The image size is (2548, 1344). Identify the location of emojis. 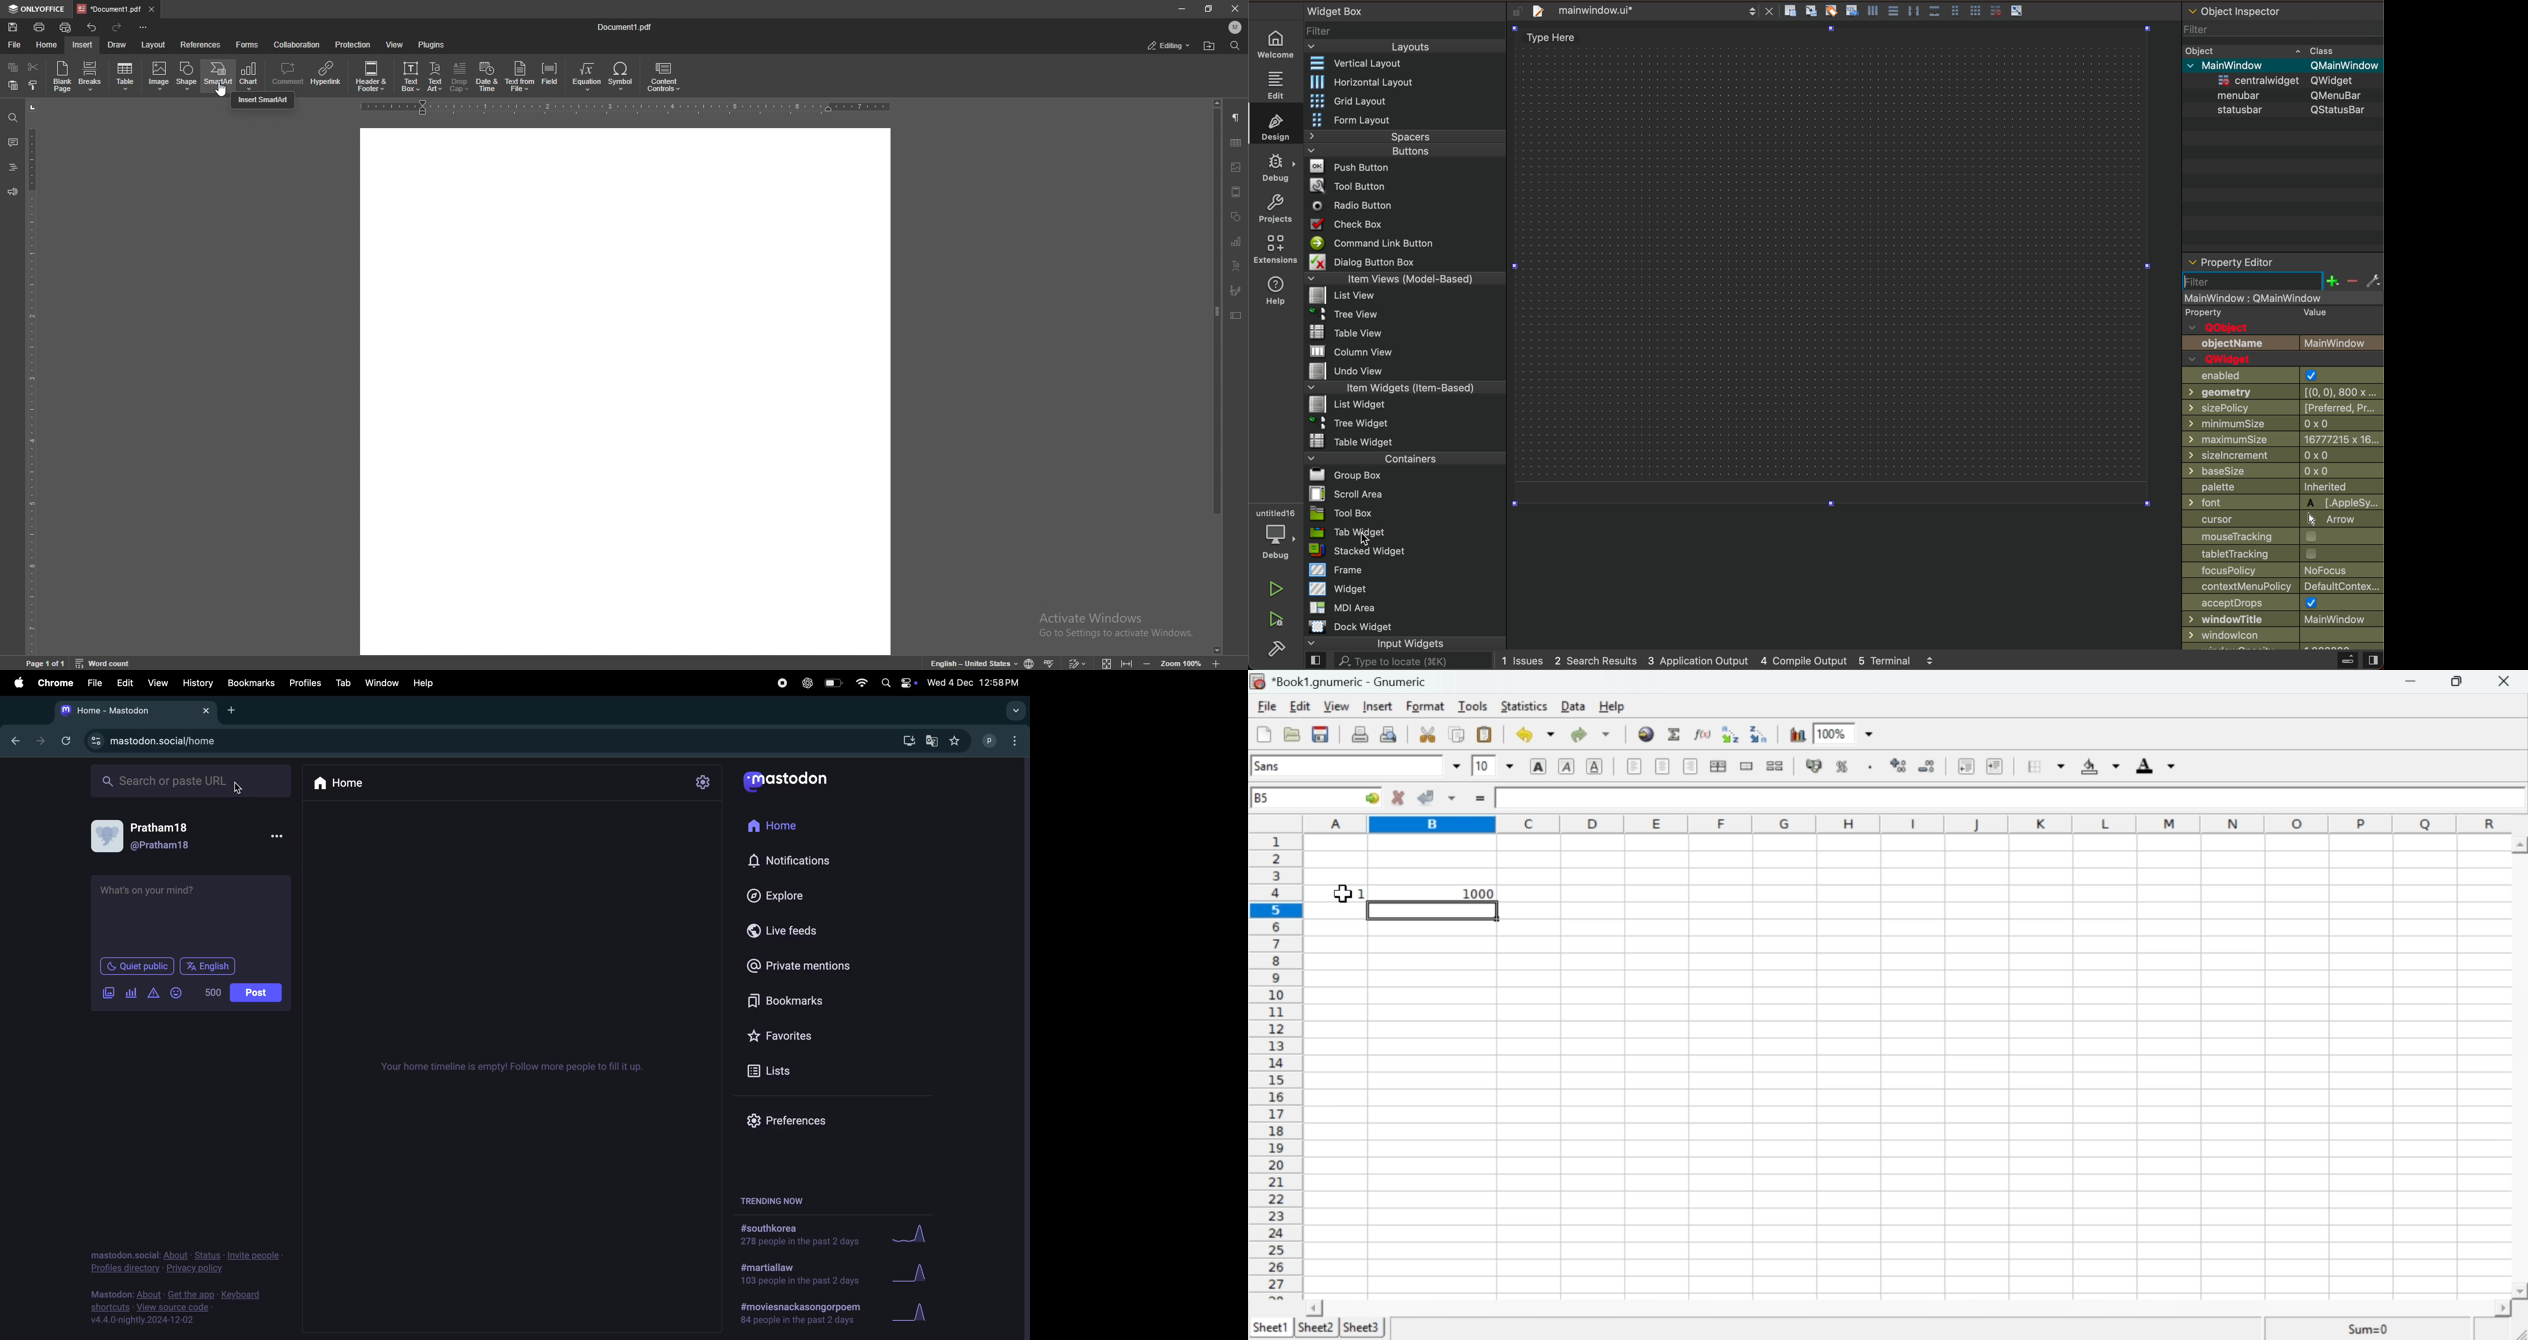
(179, 993).